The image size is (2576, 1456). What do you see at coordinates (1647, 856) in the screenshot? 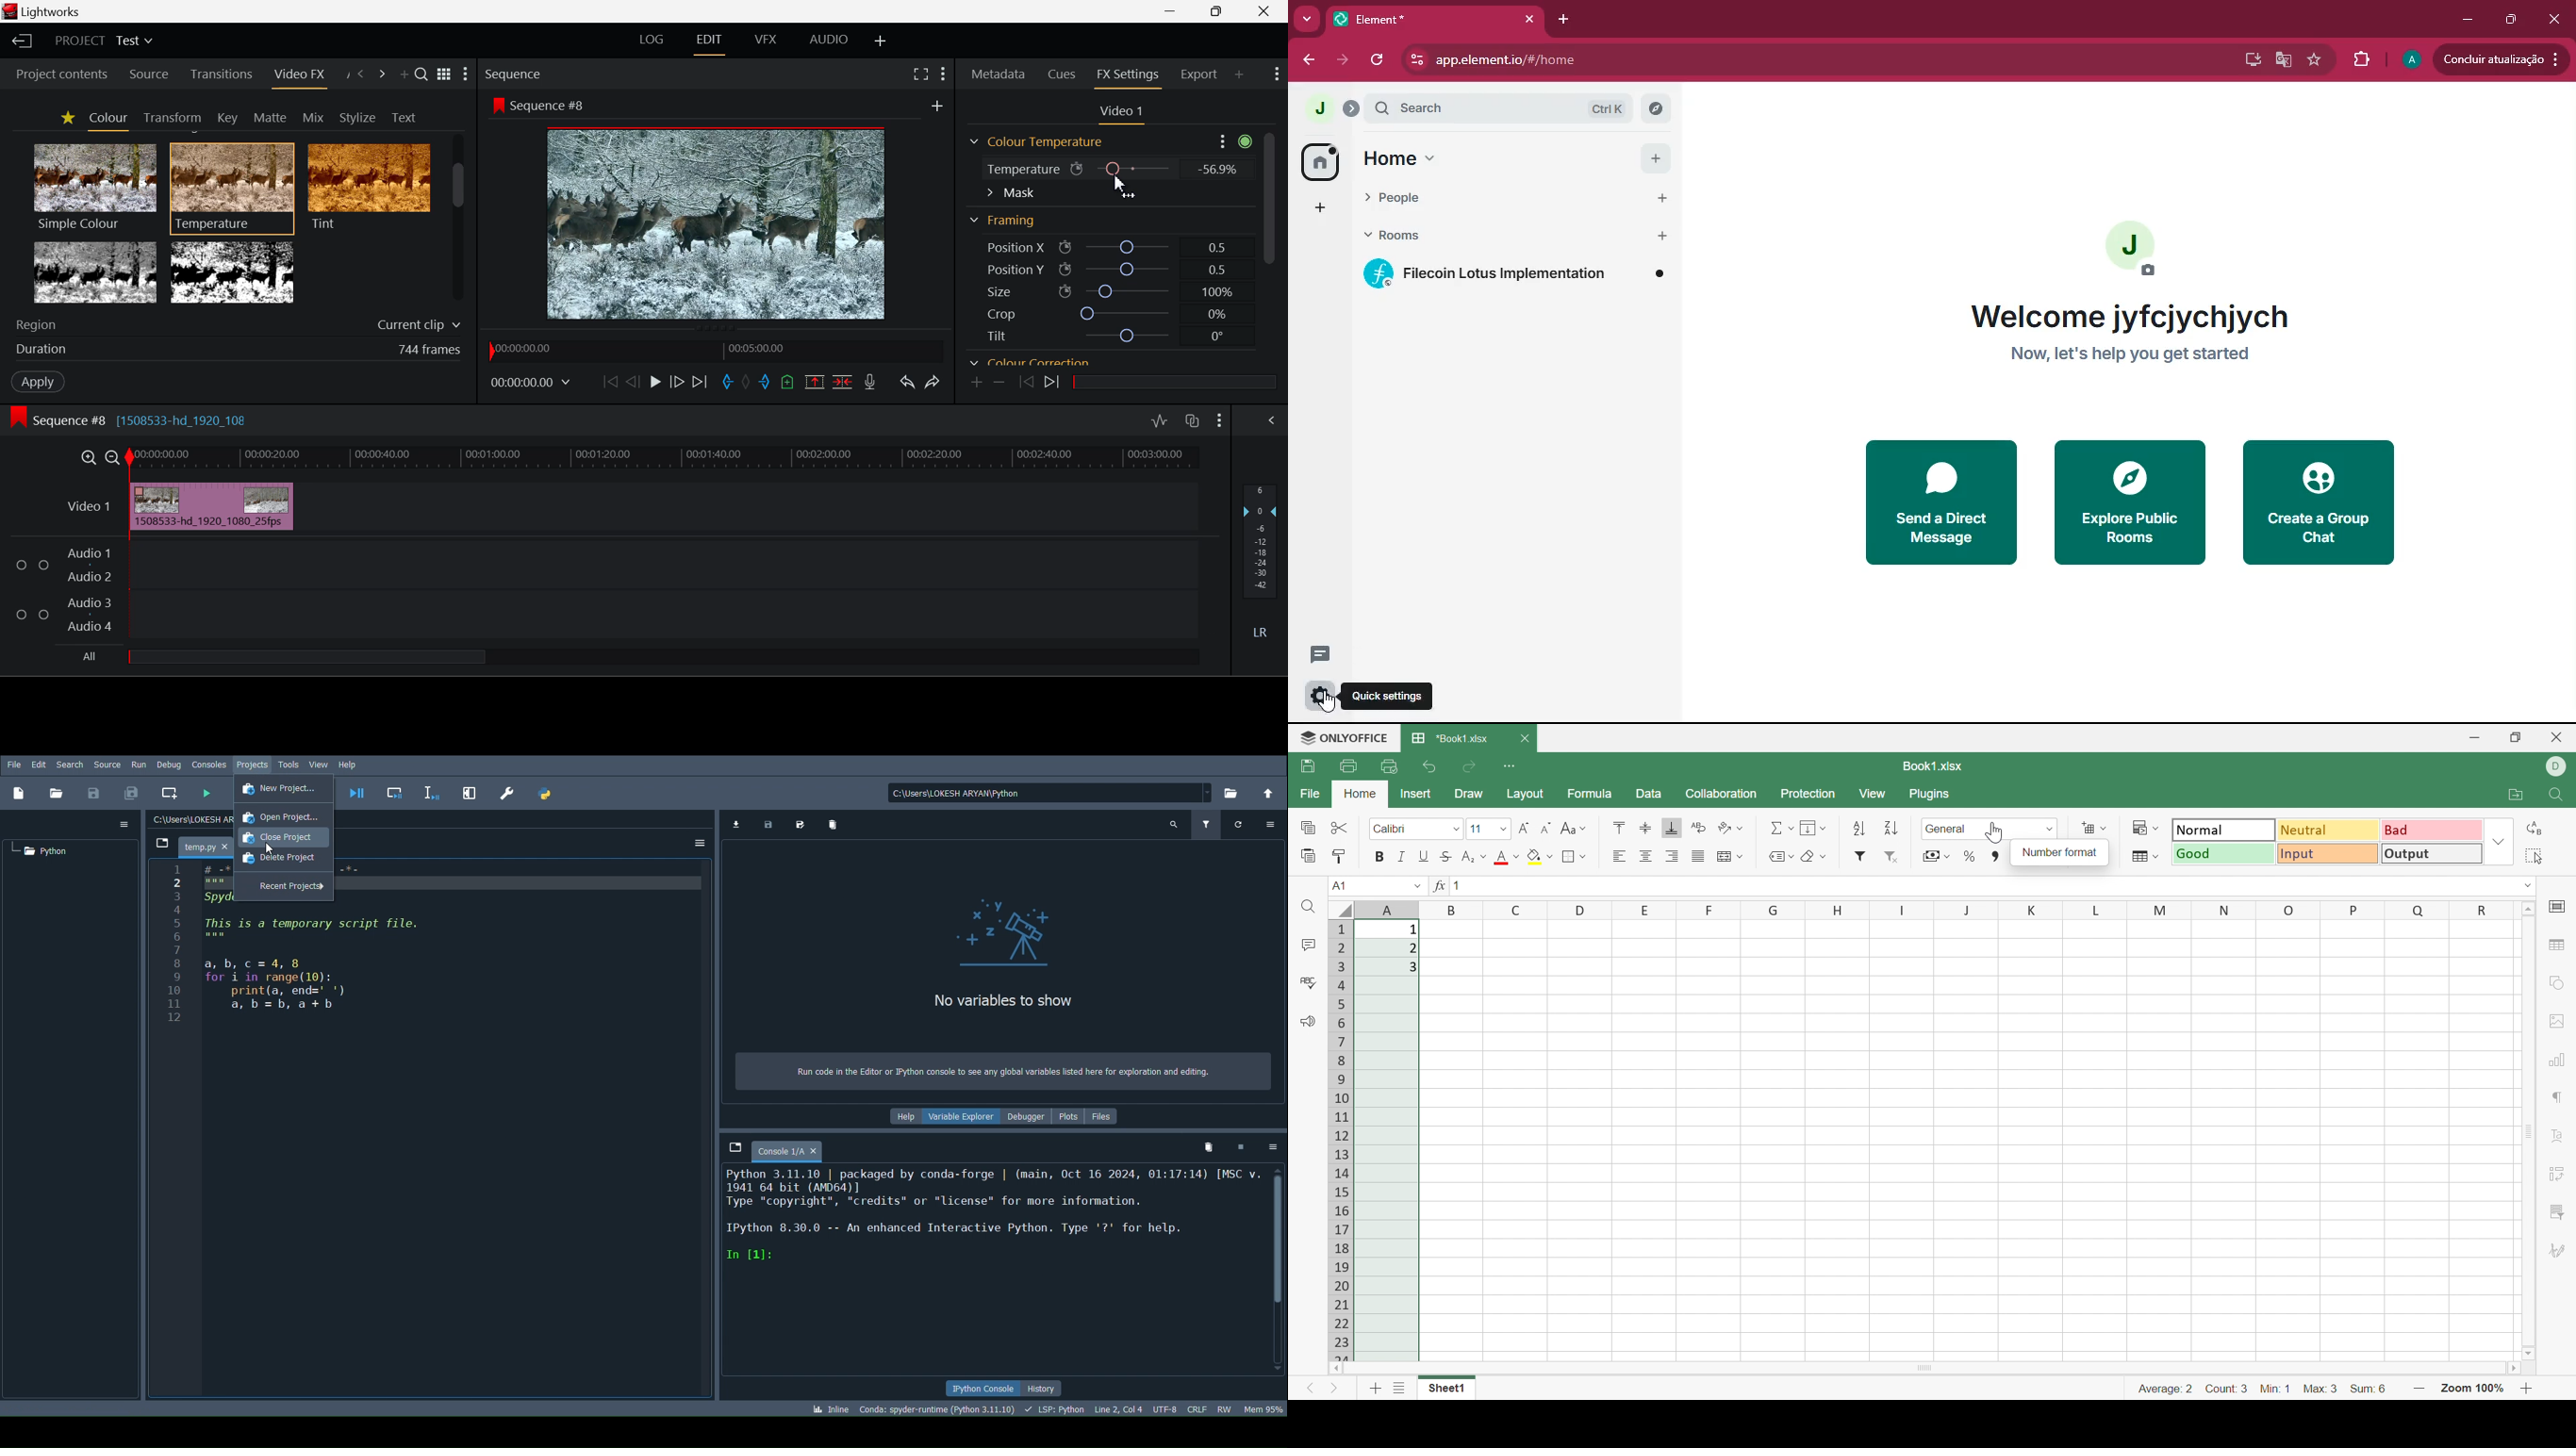
I see `Align middle` at bounding box center [1647, 856].